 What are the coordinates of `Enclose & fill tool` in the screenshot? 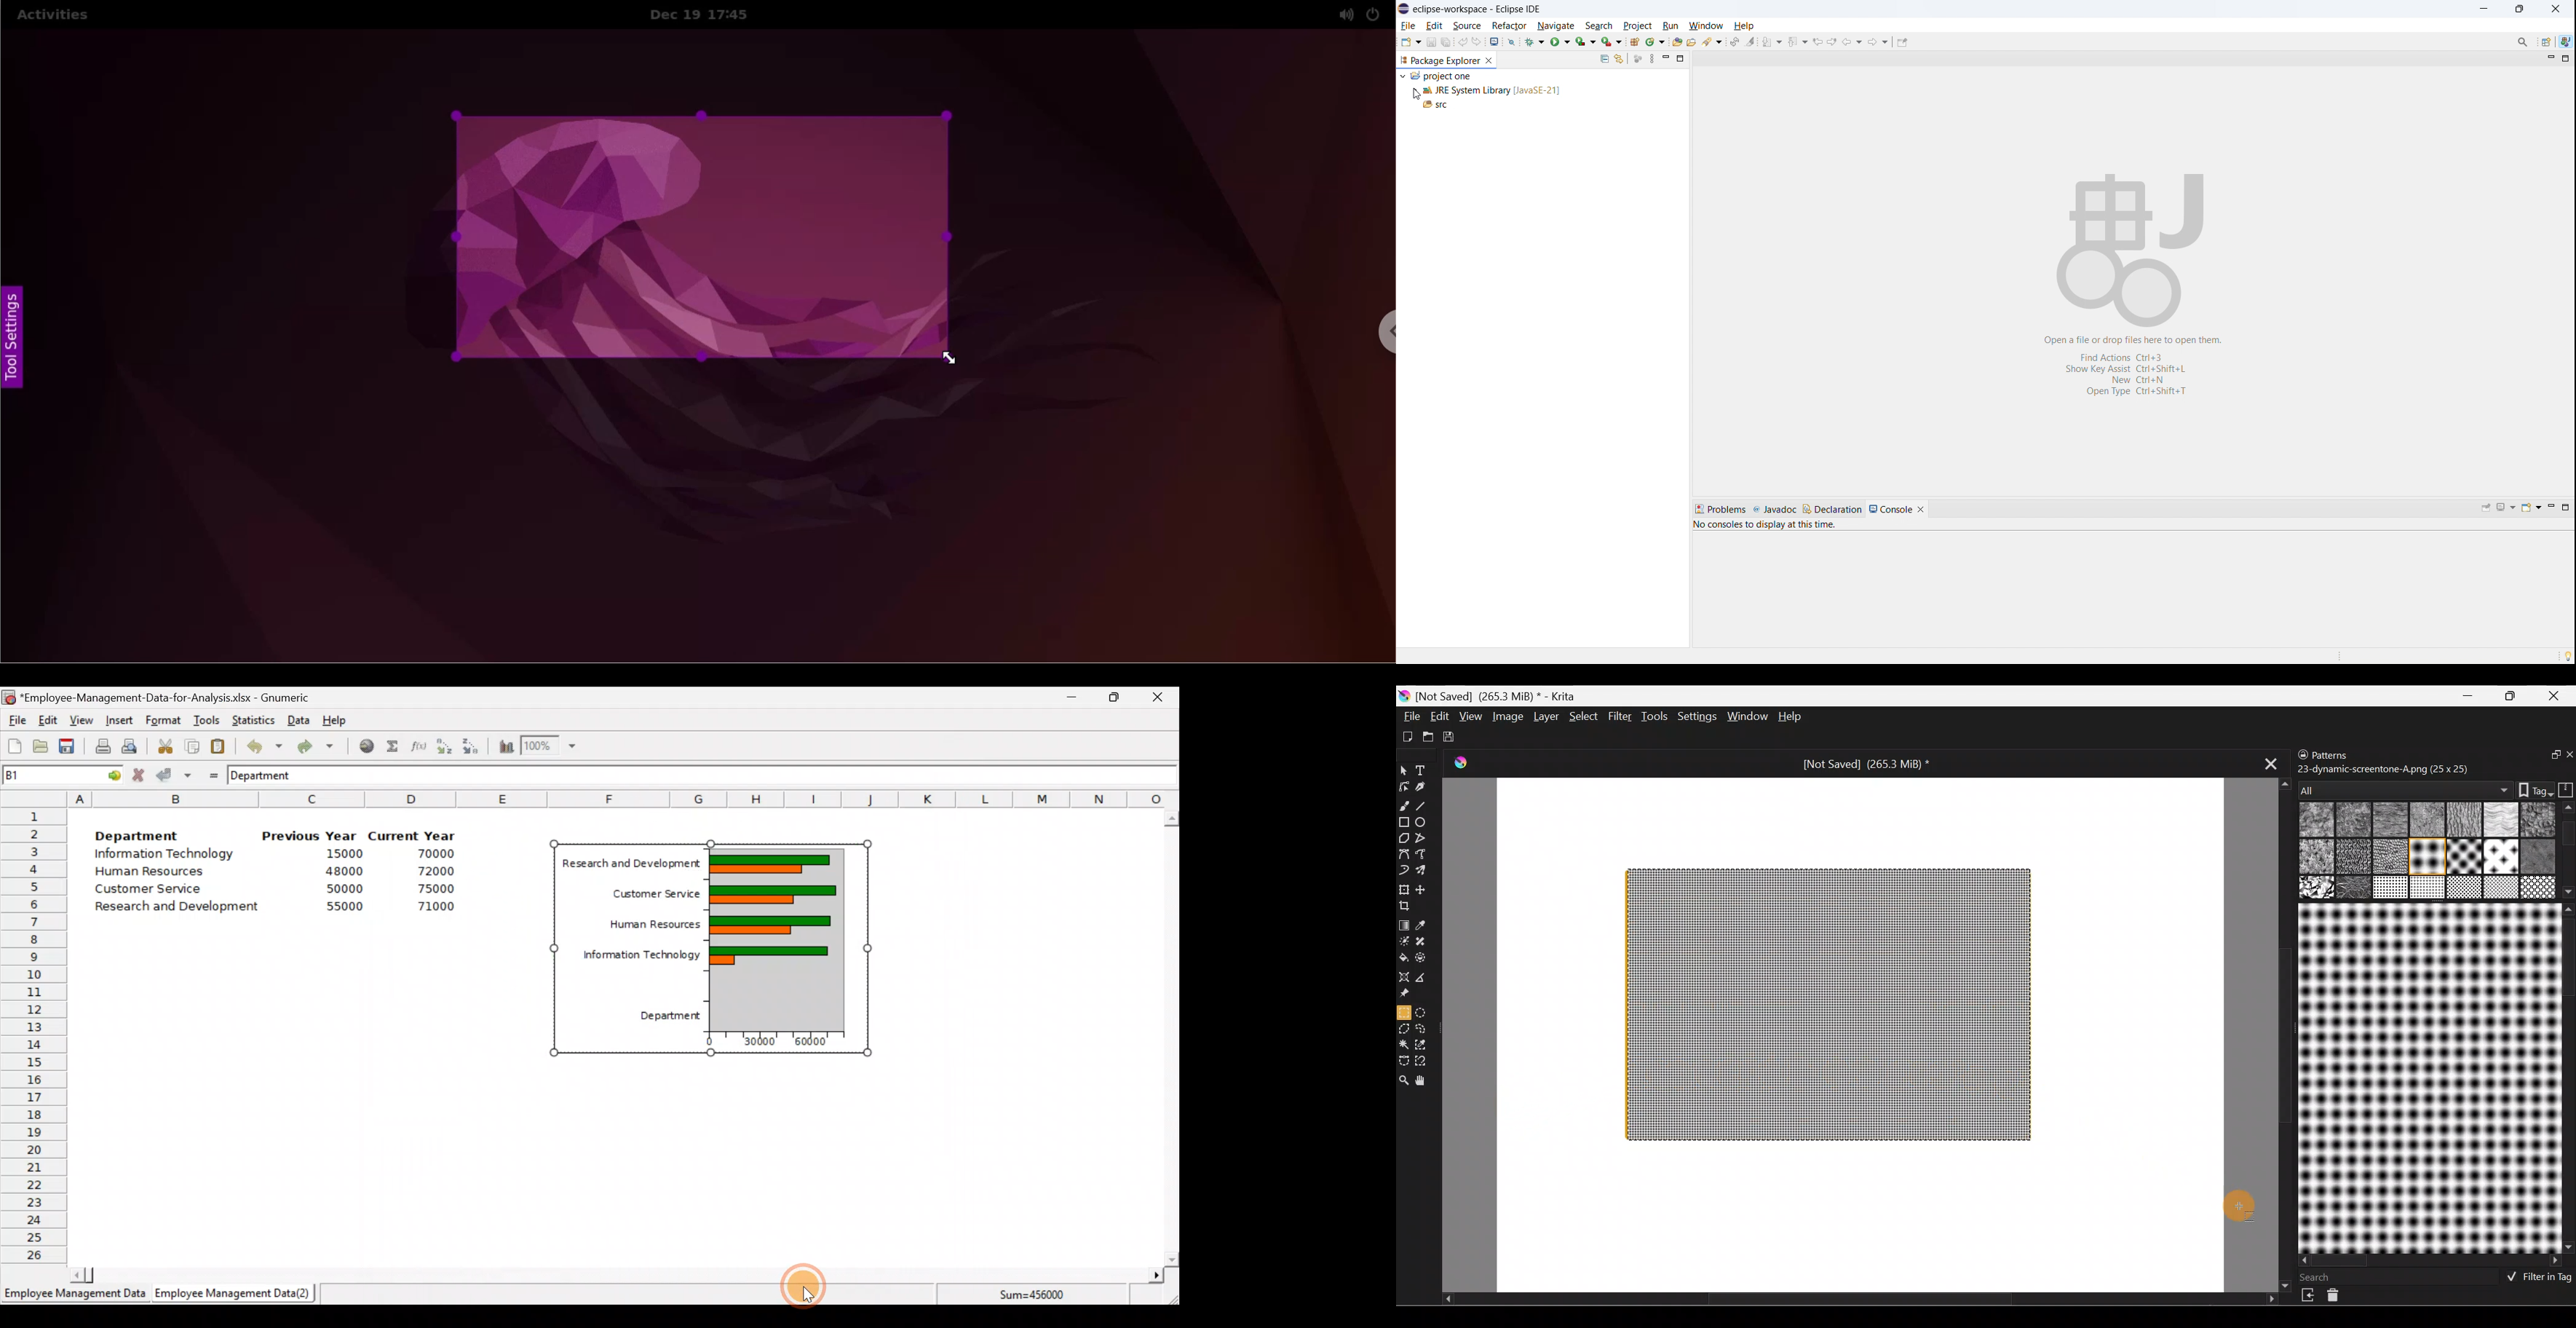 It's located at (1427, 958).